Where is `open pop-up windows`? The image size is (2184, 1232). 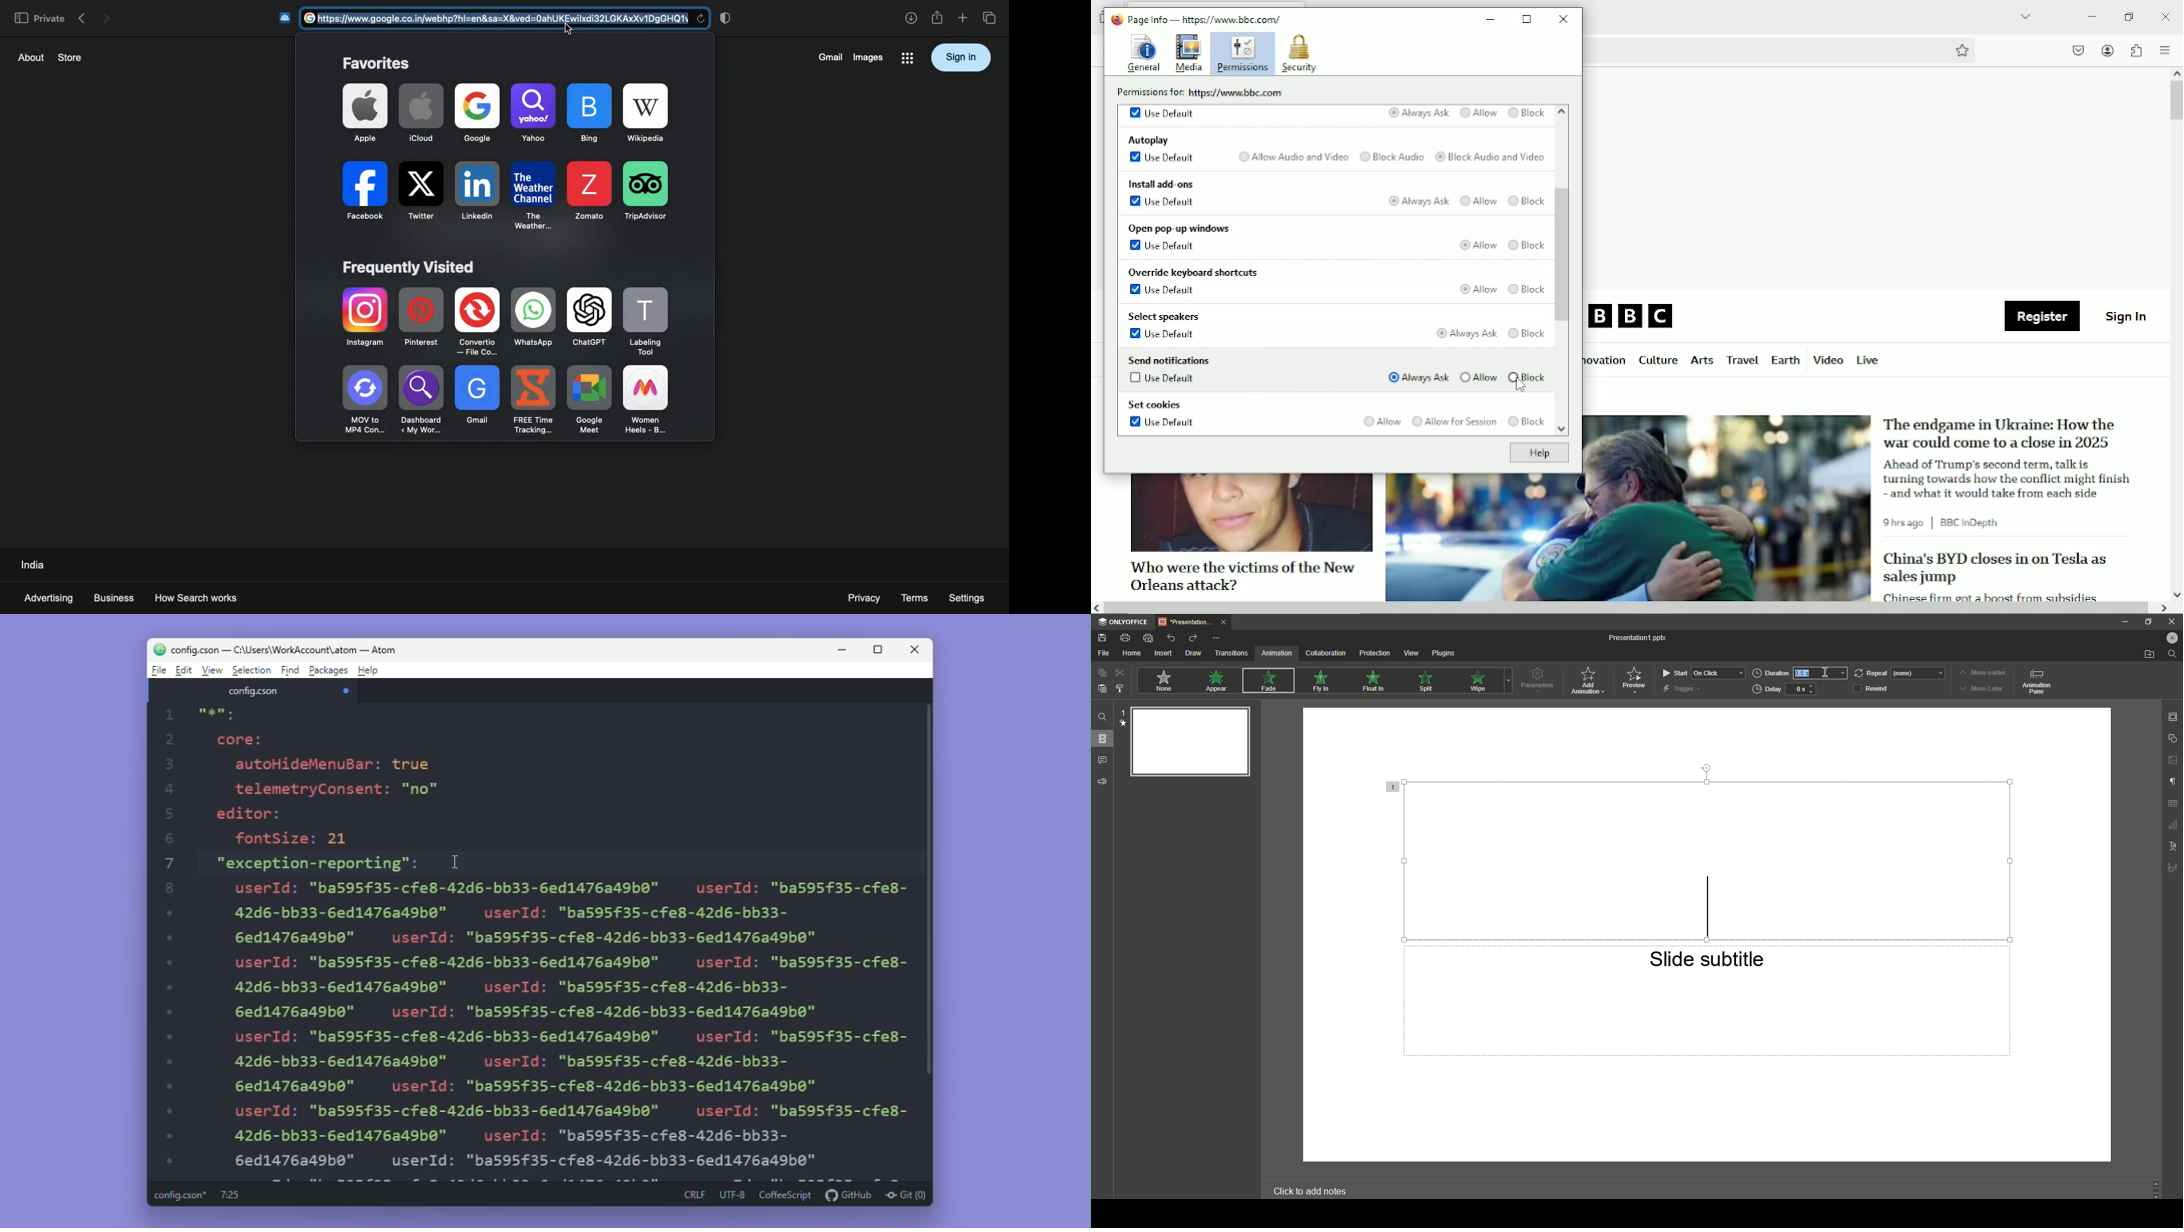
open pop-up windows is located at coordinates (1178, 228).